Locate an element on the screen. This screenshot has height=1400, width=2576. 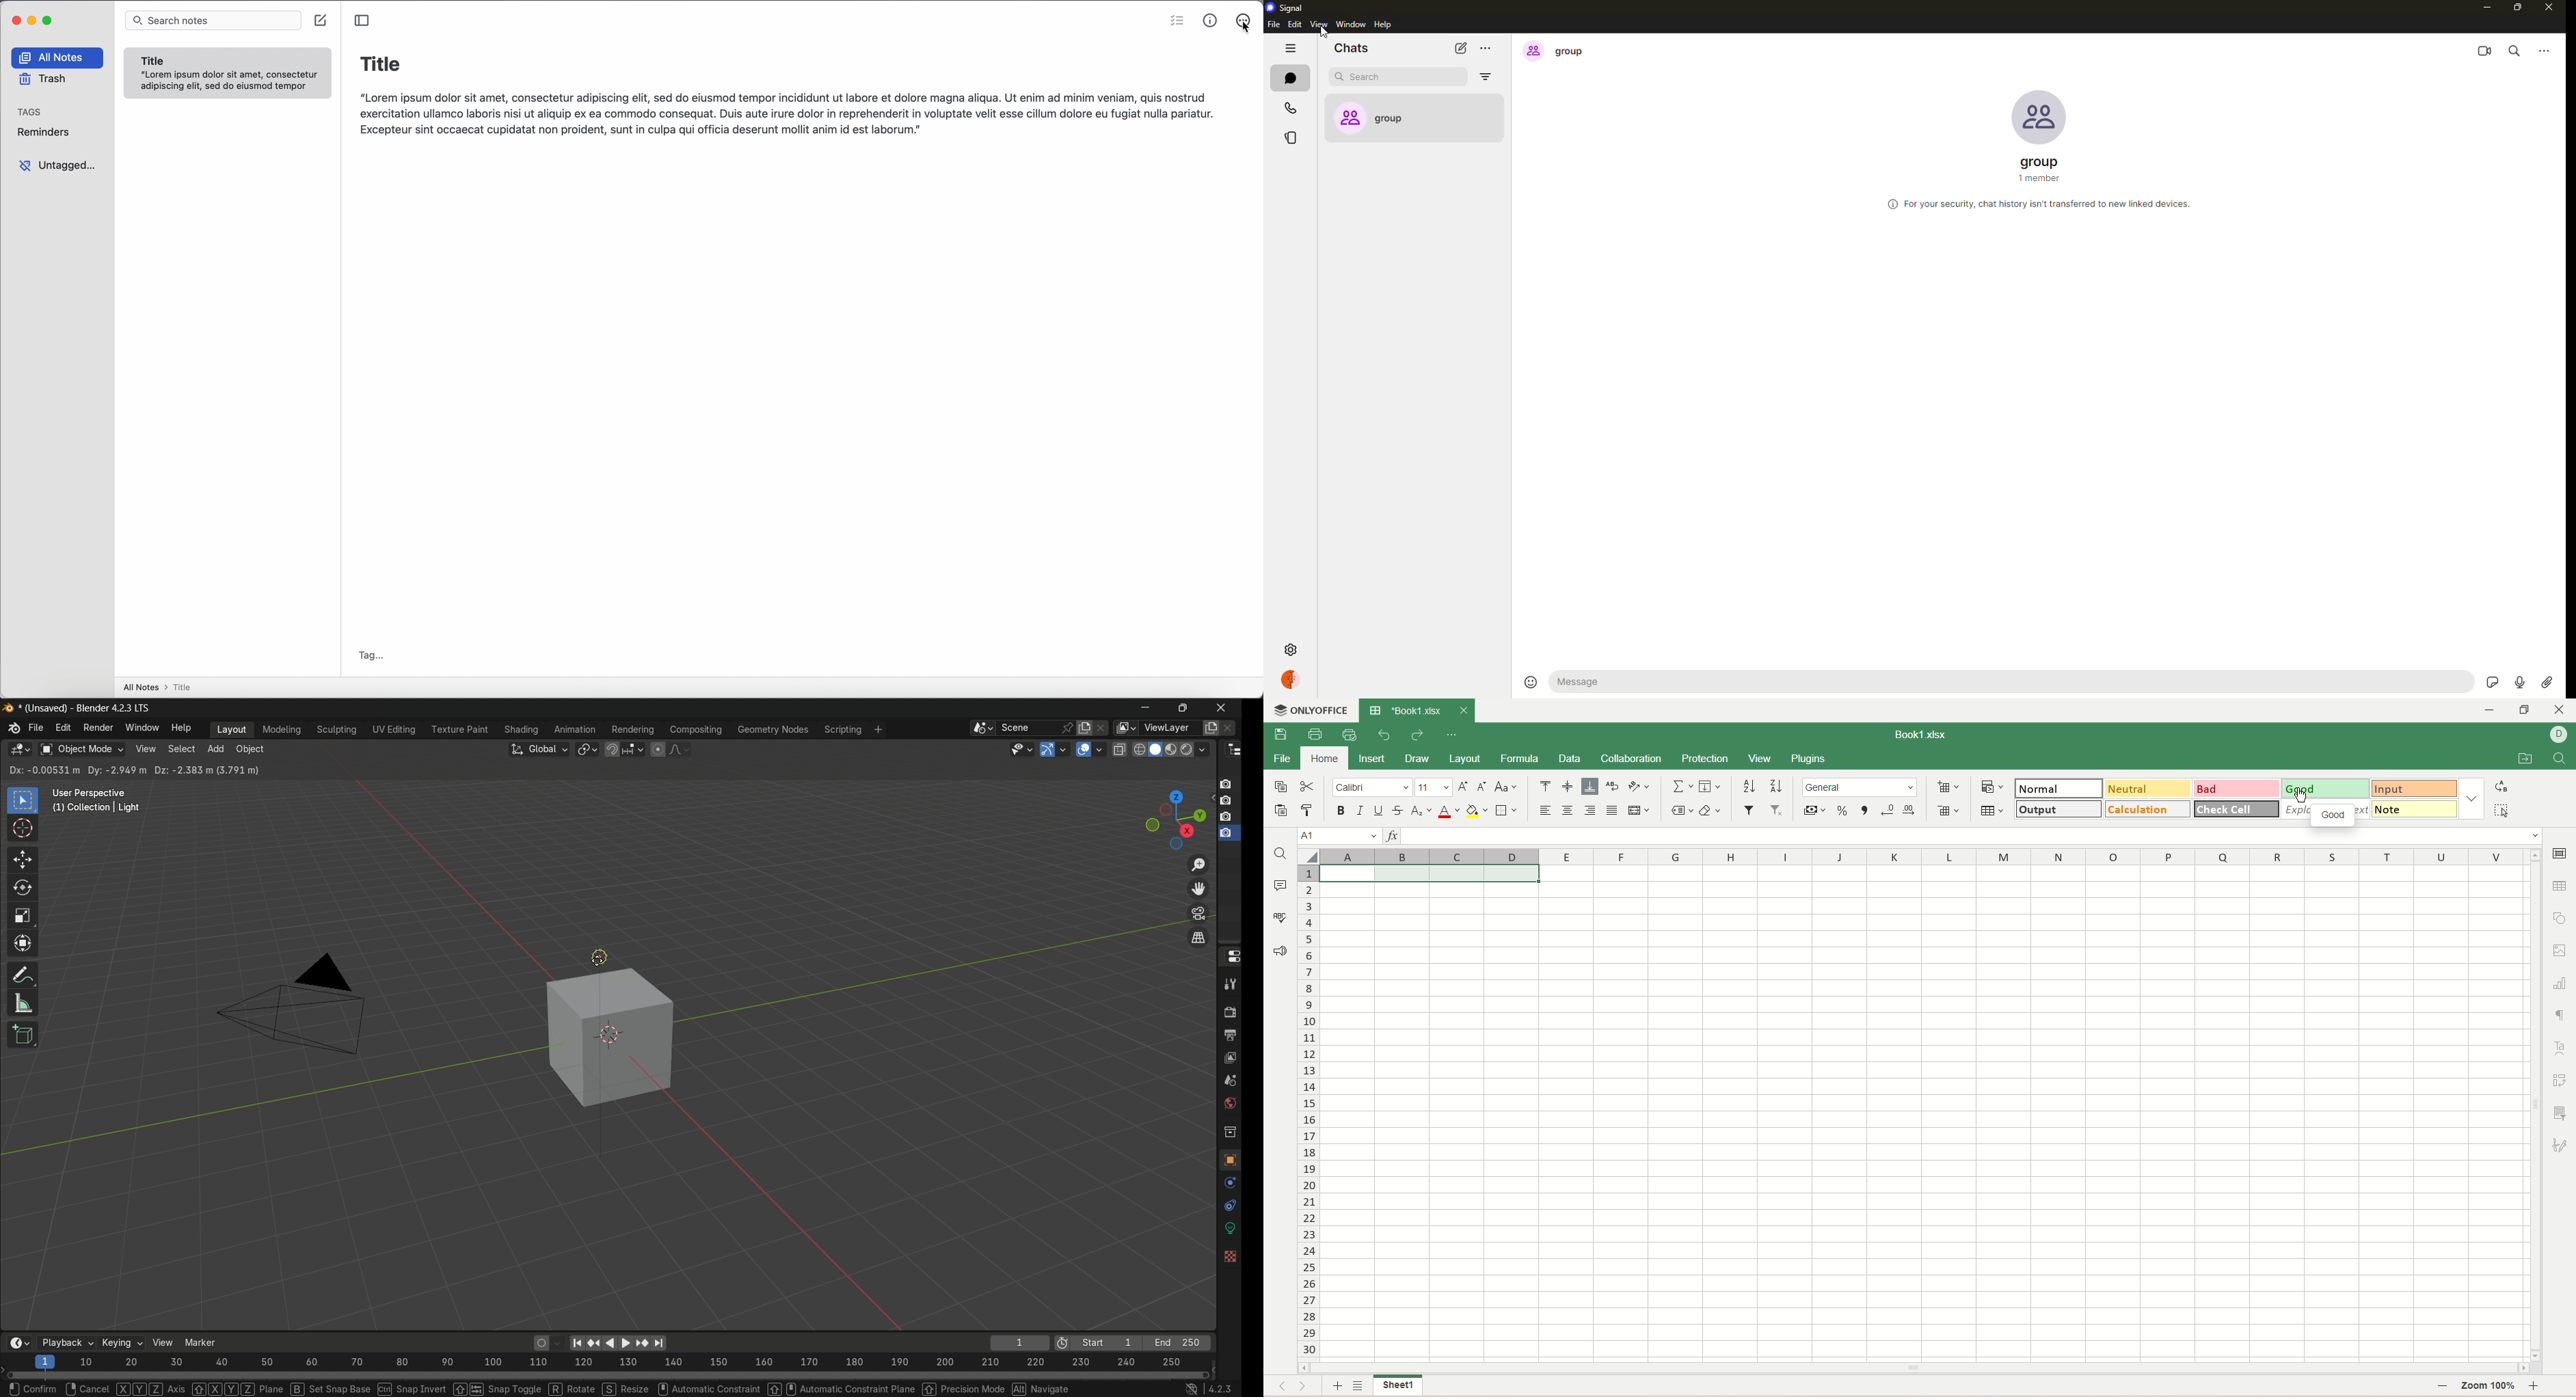
render menu is located at coordinates (99, 728).